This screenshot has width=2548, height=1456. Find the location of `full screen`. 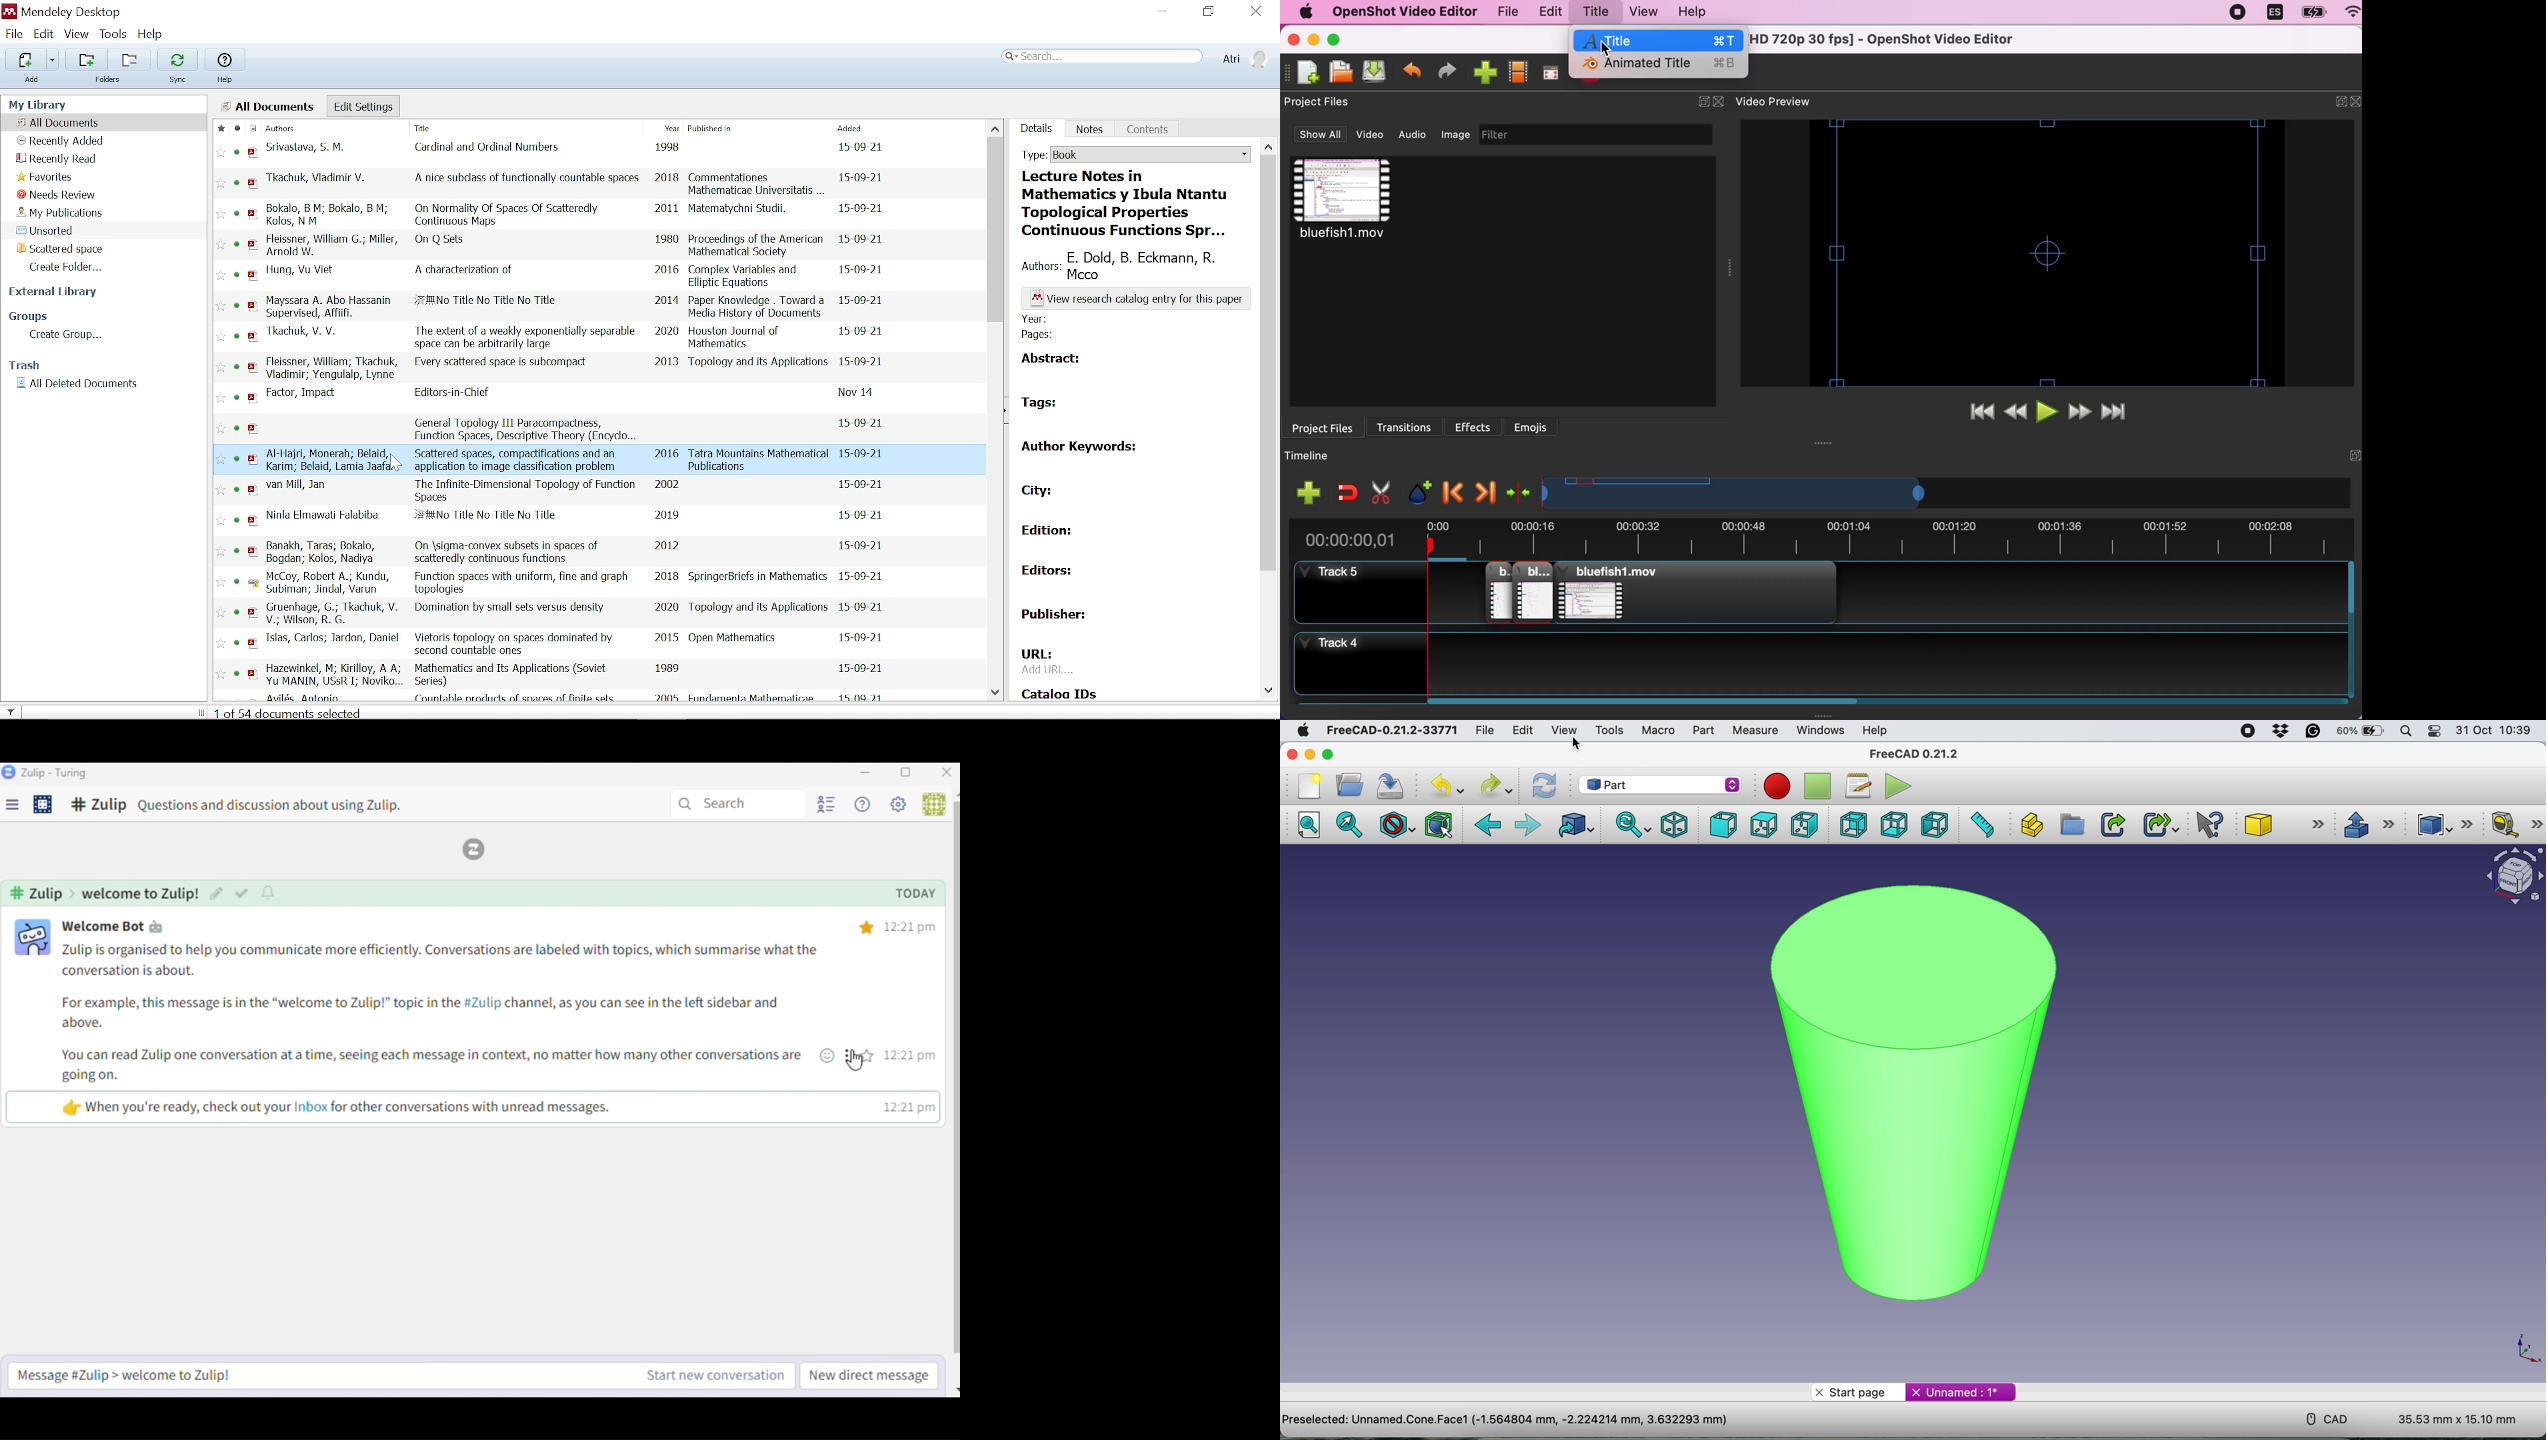

full screen is located at coordinates (1550, 76).